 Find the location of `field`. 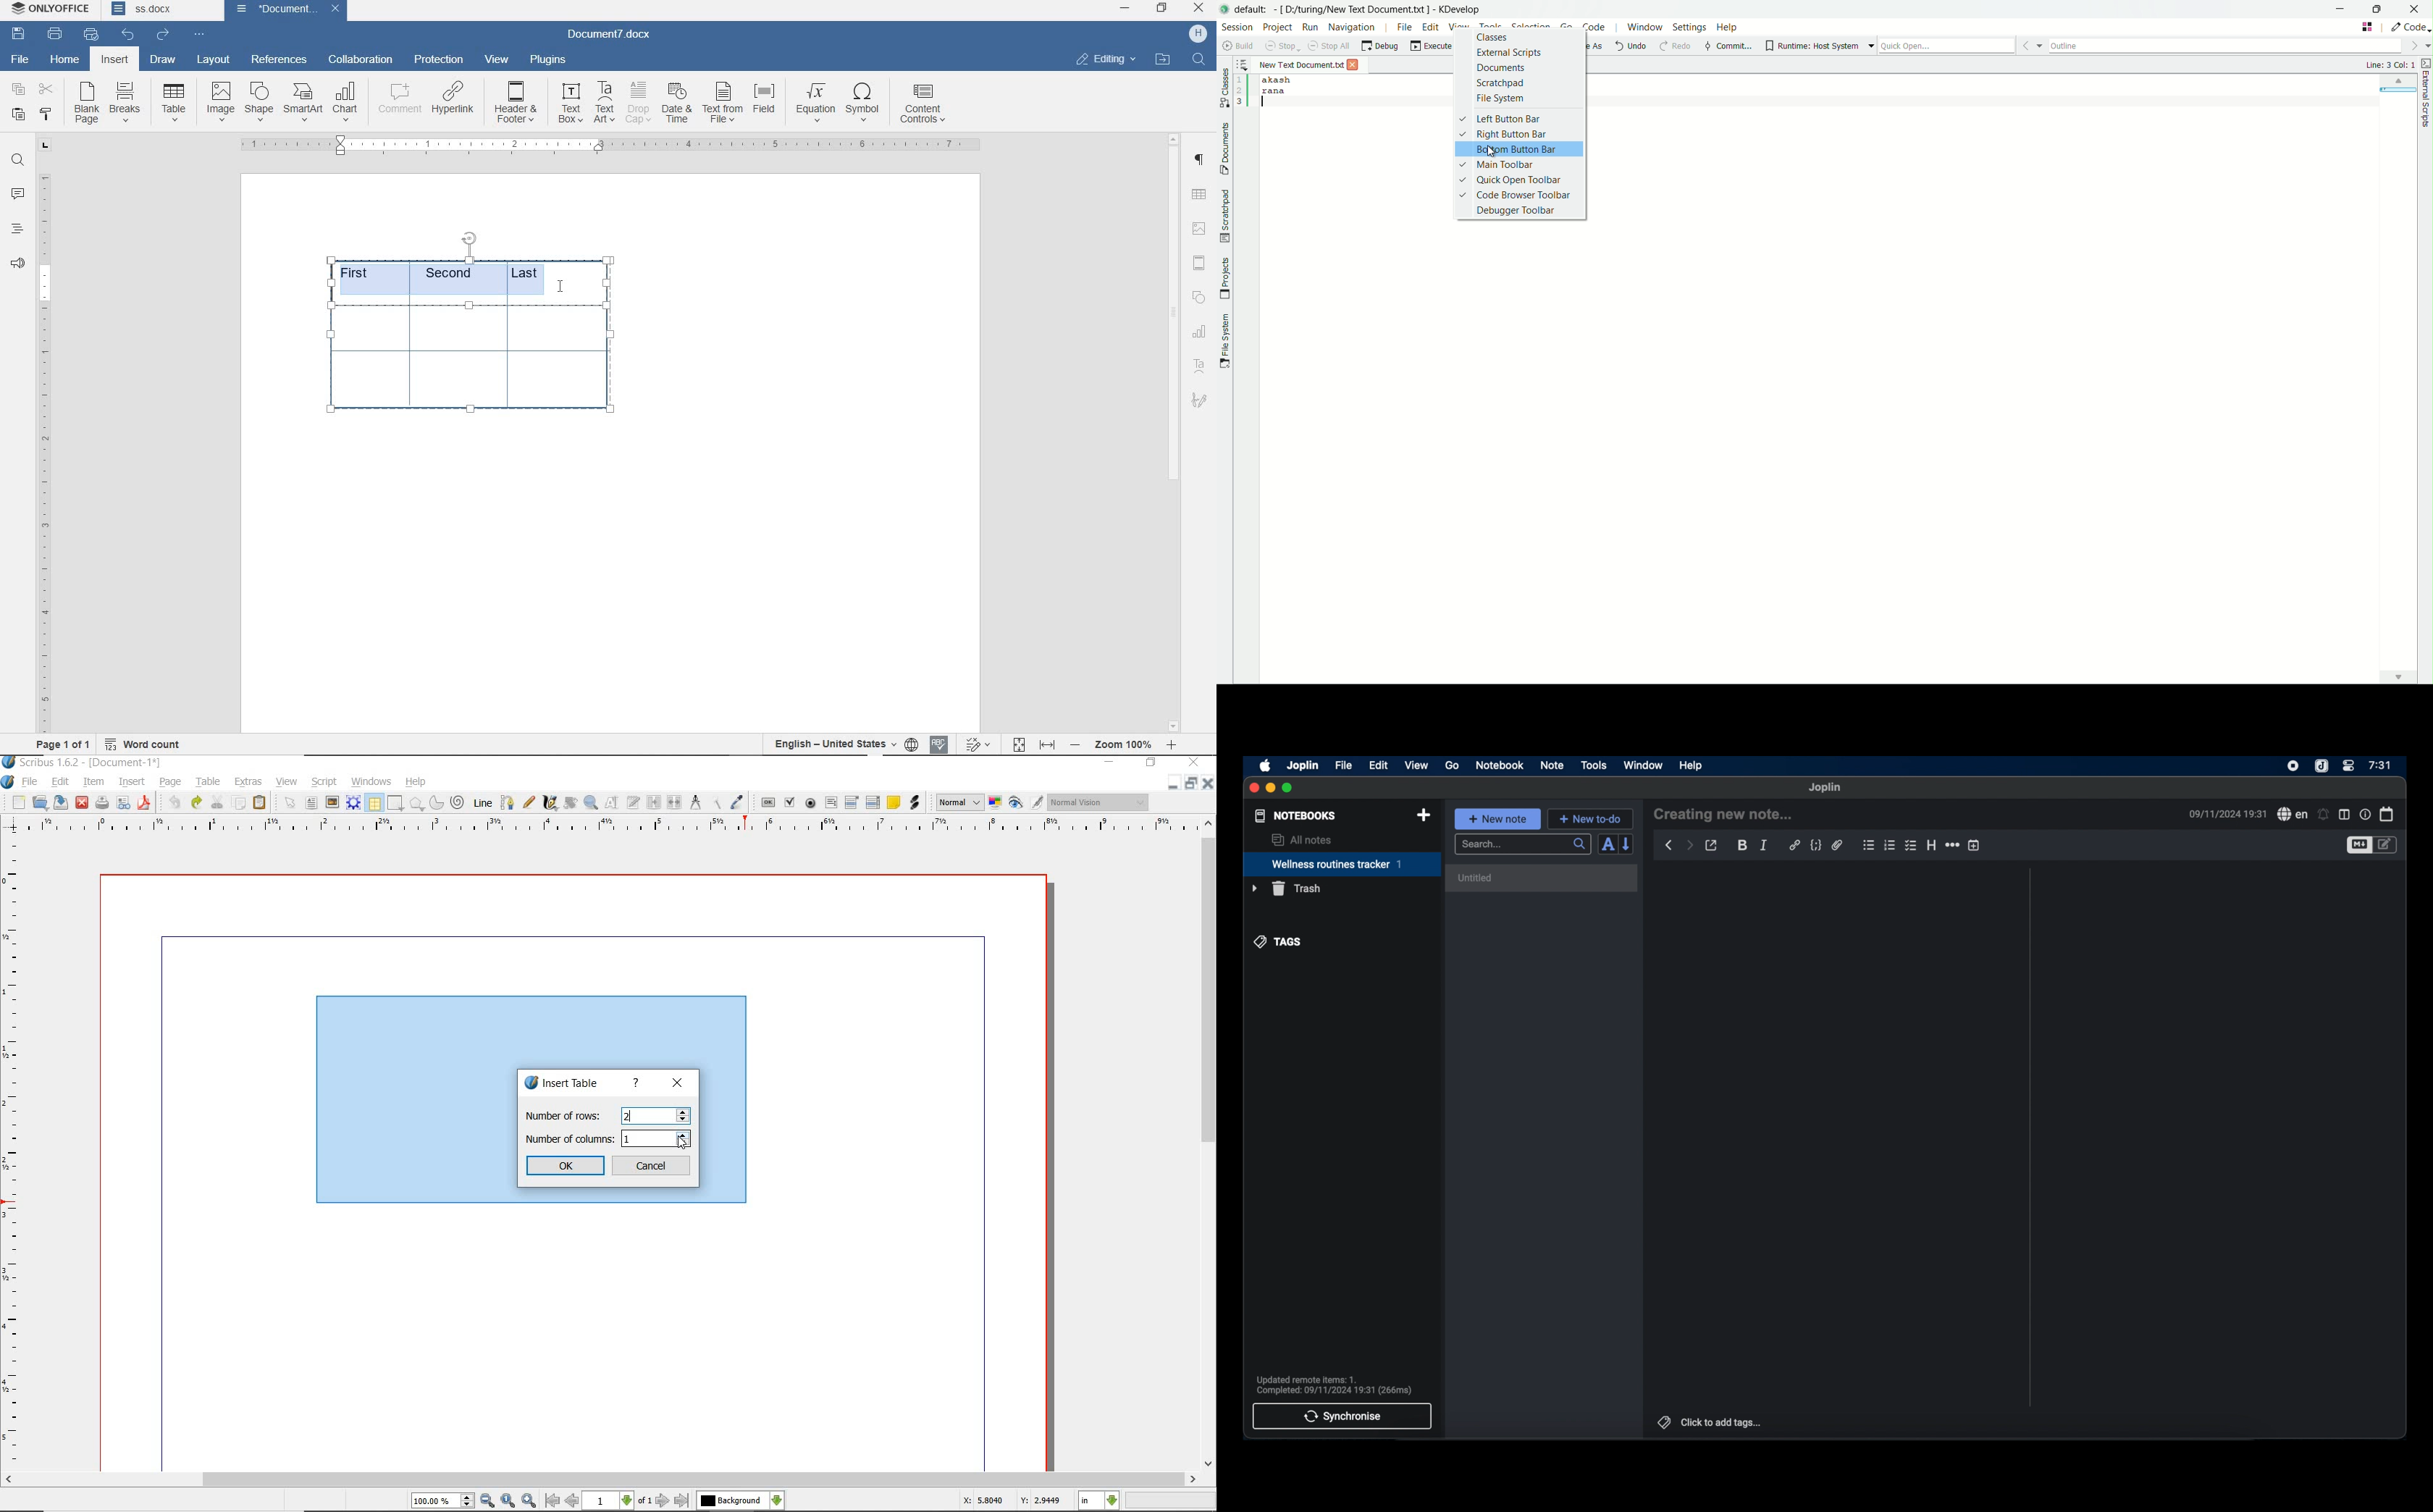

field is located at coordinates (766, 103).